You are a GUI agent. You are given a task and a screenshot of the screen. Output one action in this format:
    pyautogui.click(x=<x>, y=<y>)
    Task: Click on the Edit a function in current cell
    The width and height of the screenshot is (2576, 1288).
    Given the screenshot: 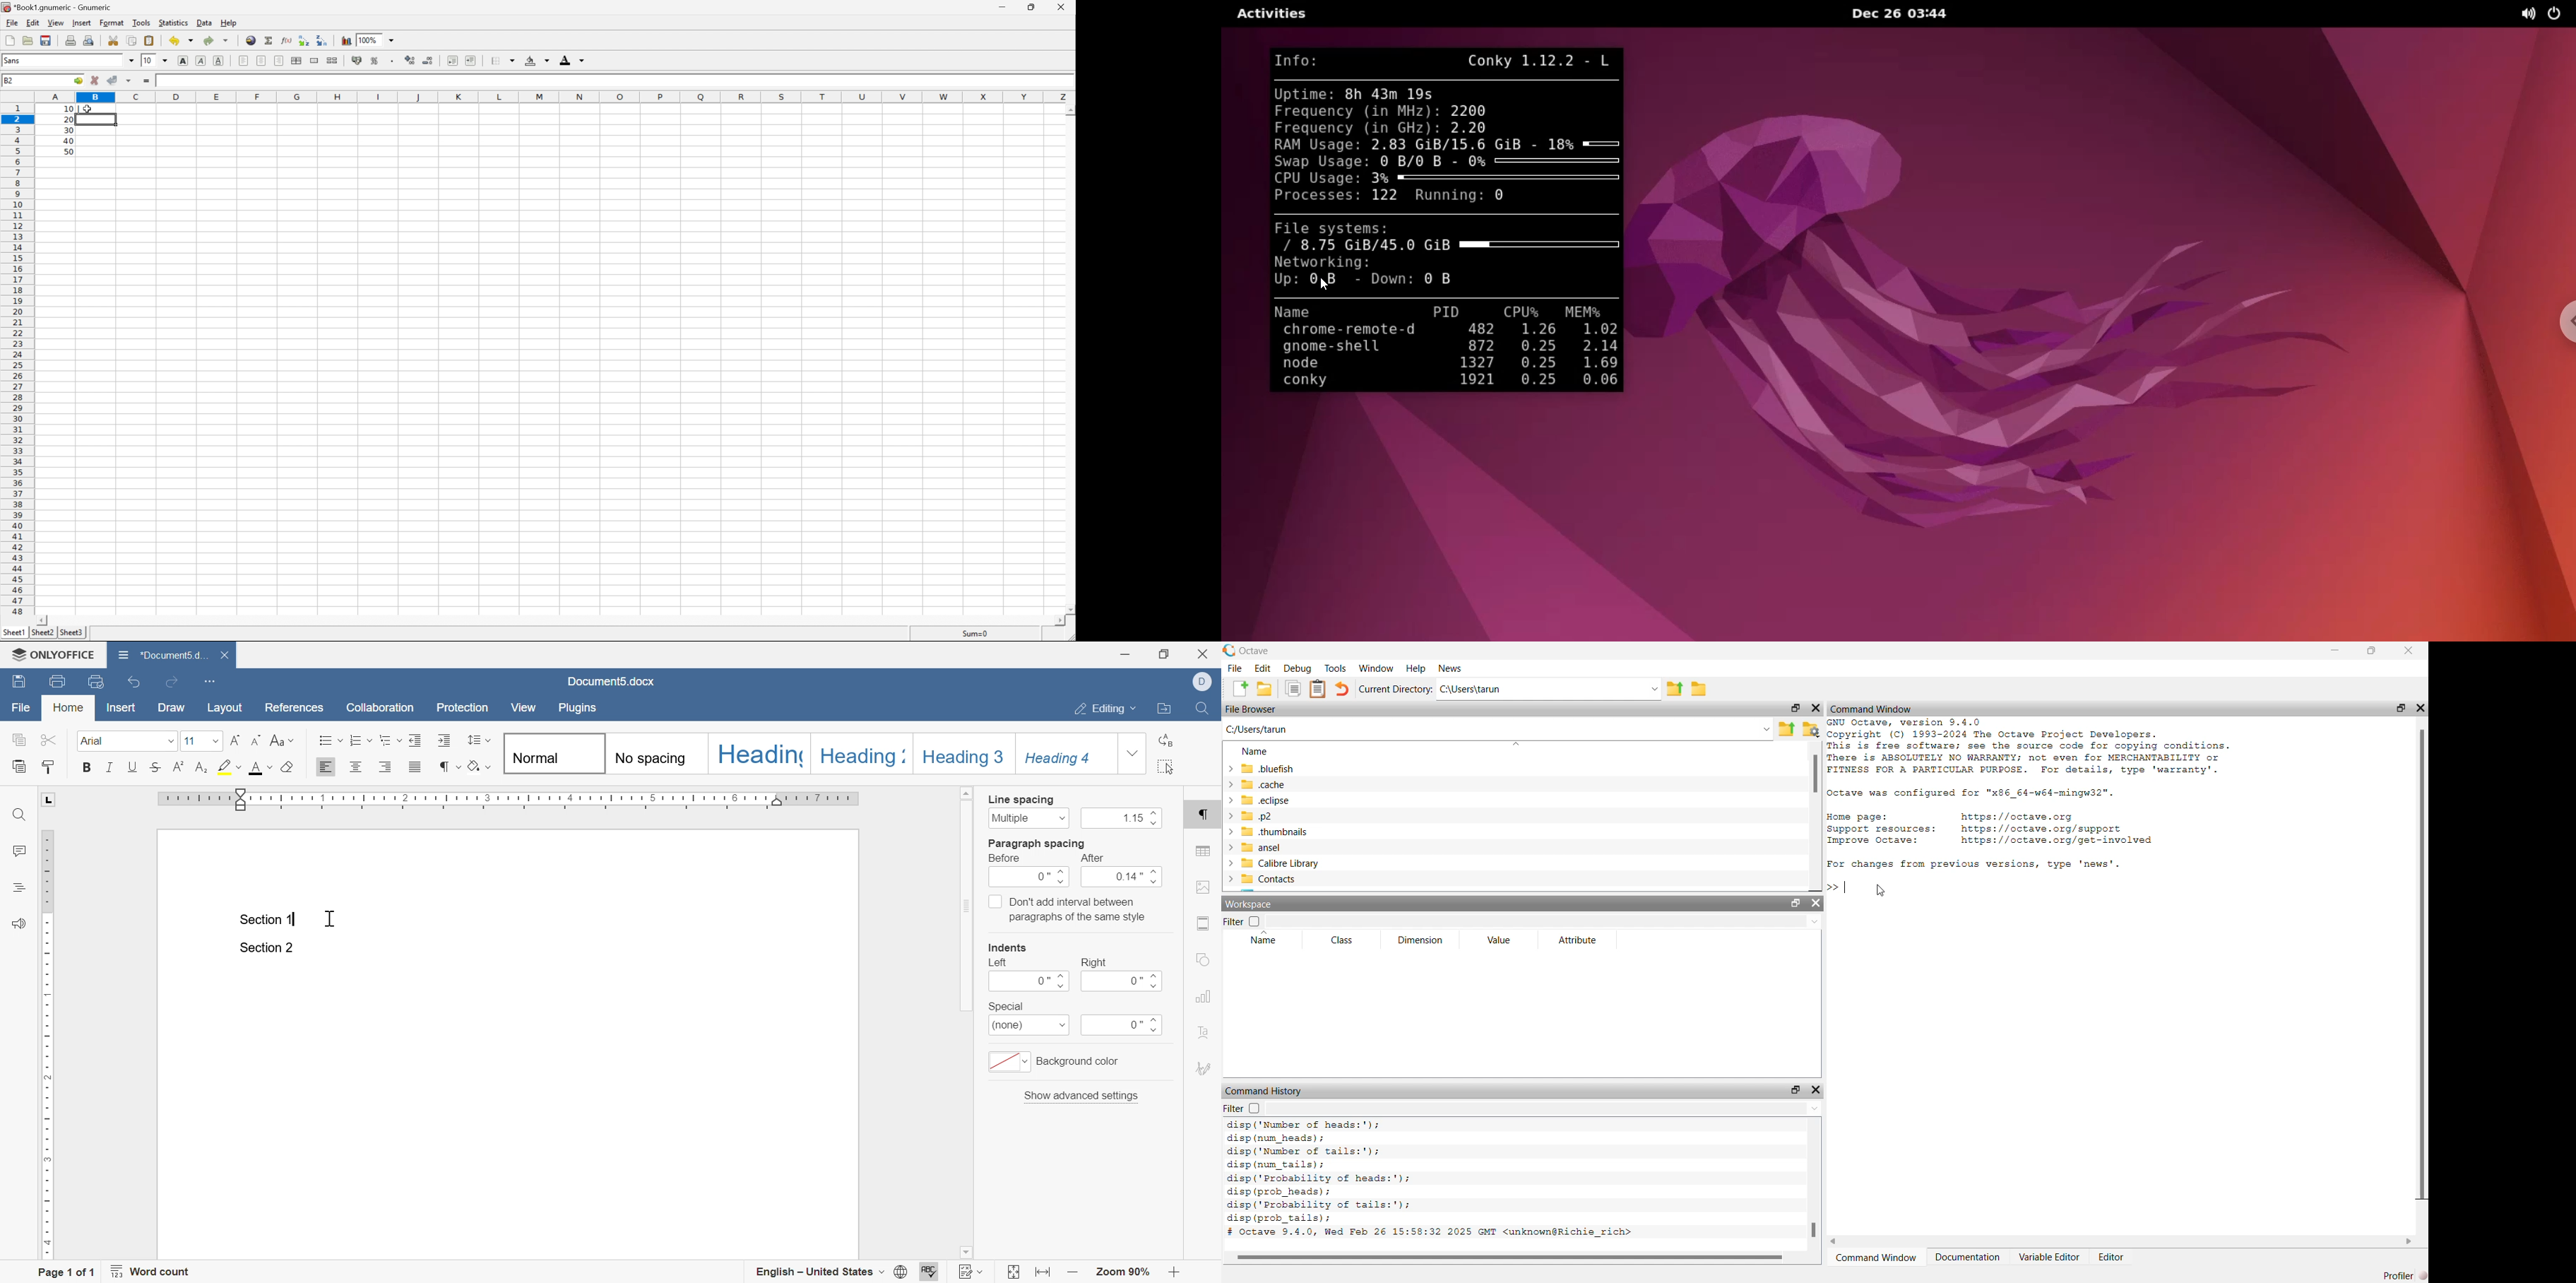 What is the action you would take?
    pyautogui.click(x=289, y=40)
    